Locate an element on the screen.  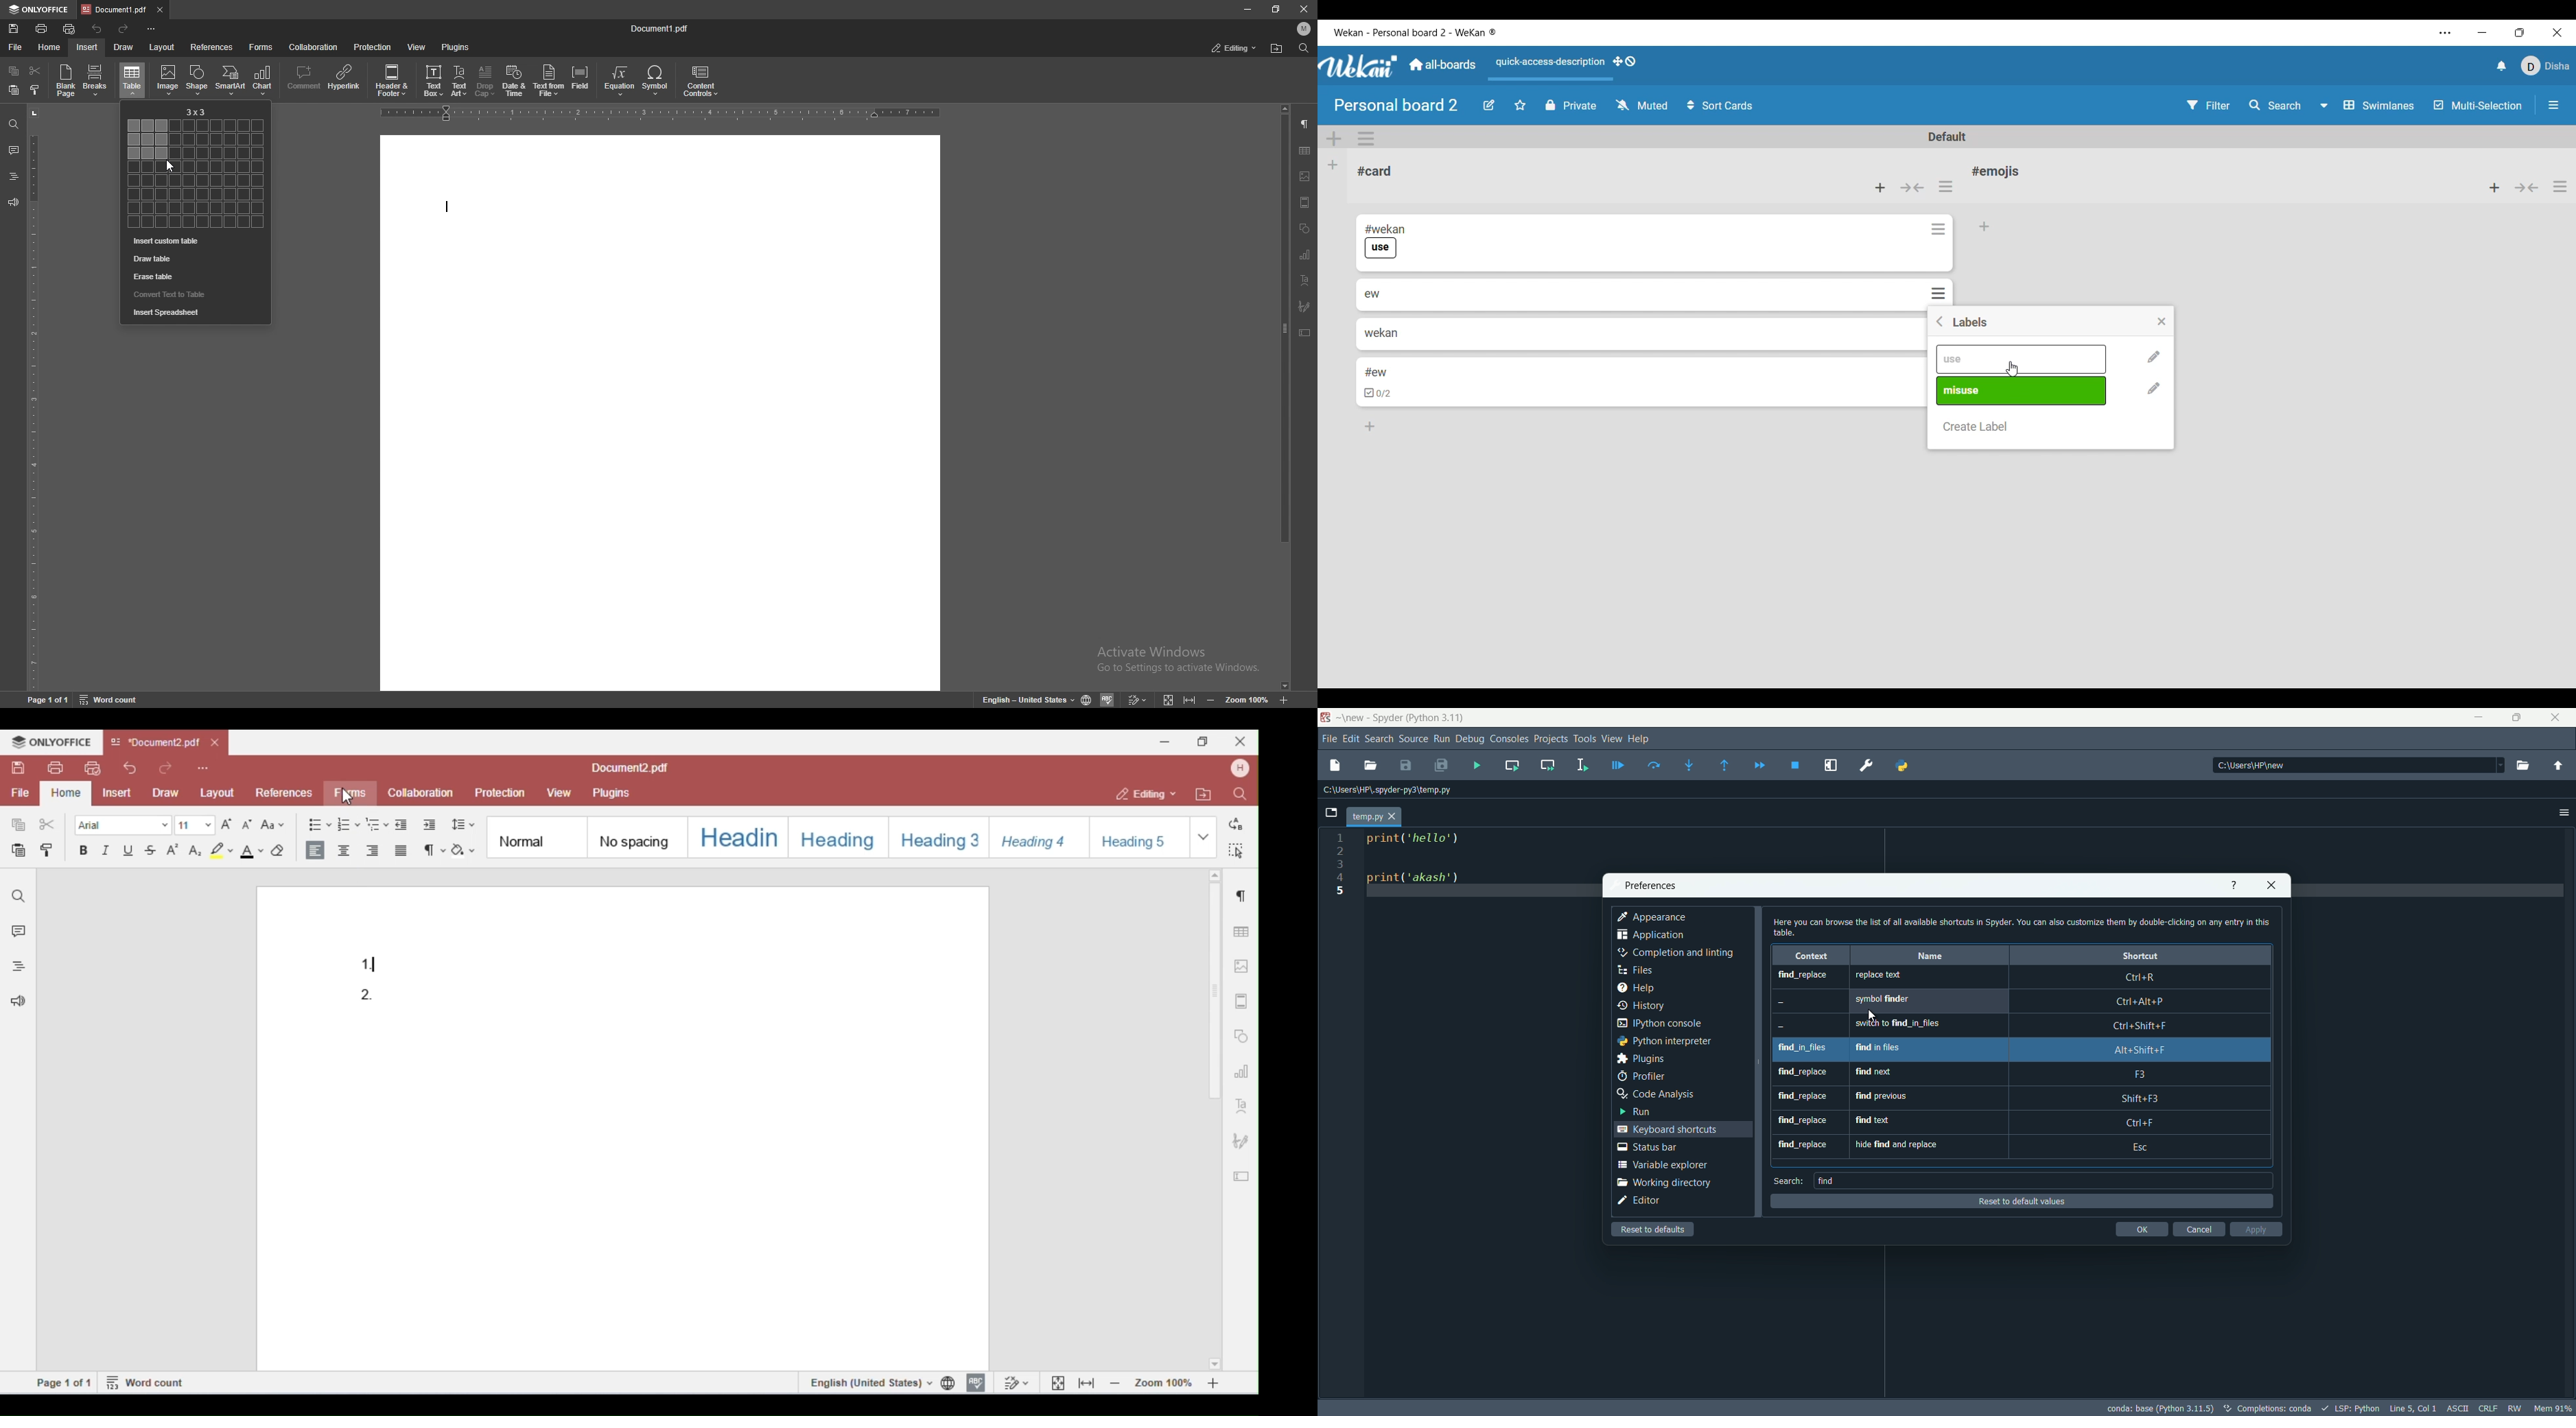
file menu is located at coordinates (1329, 736).